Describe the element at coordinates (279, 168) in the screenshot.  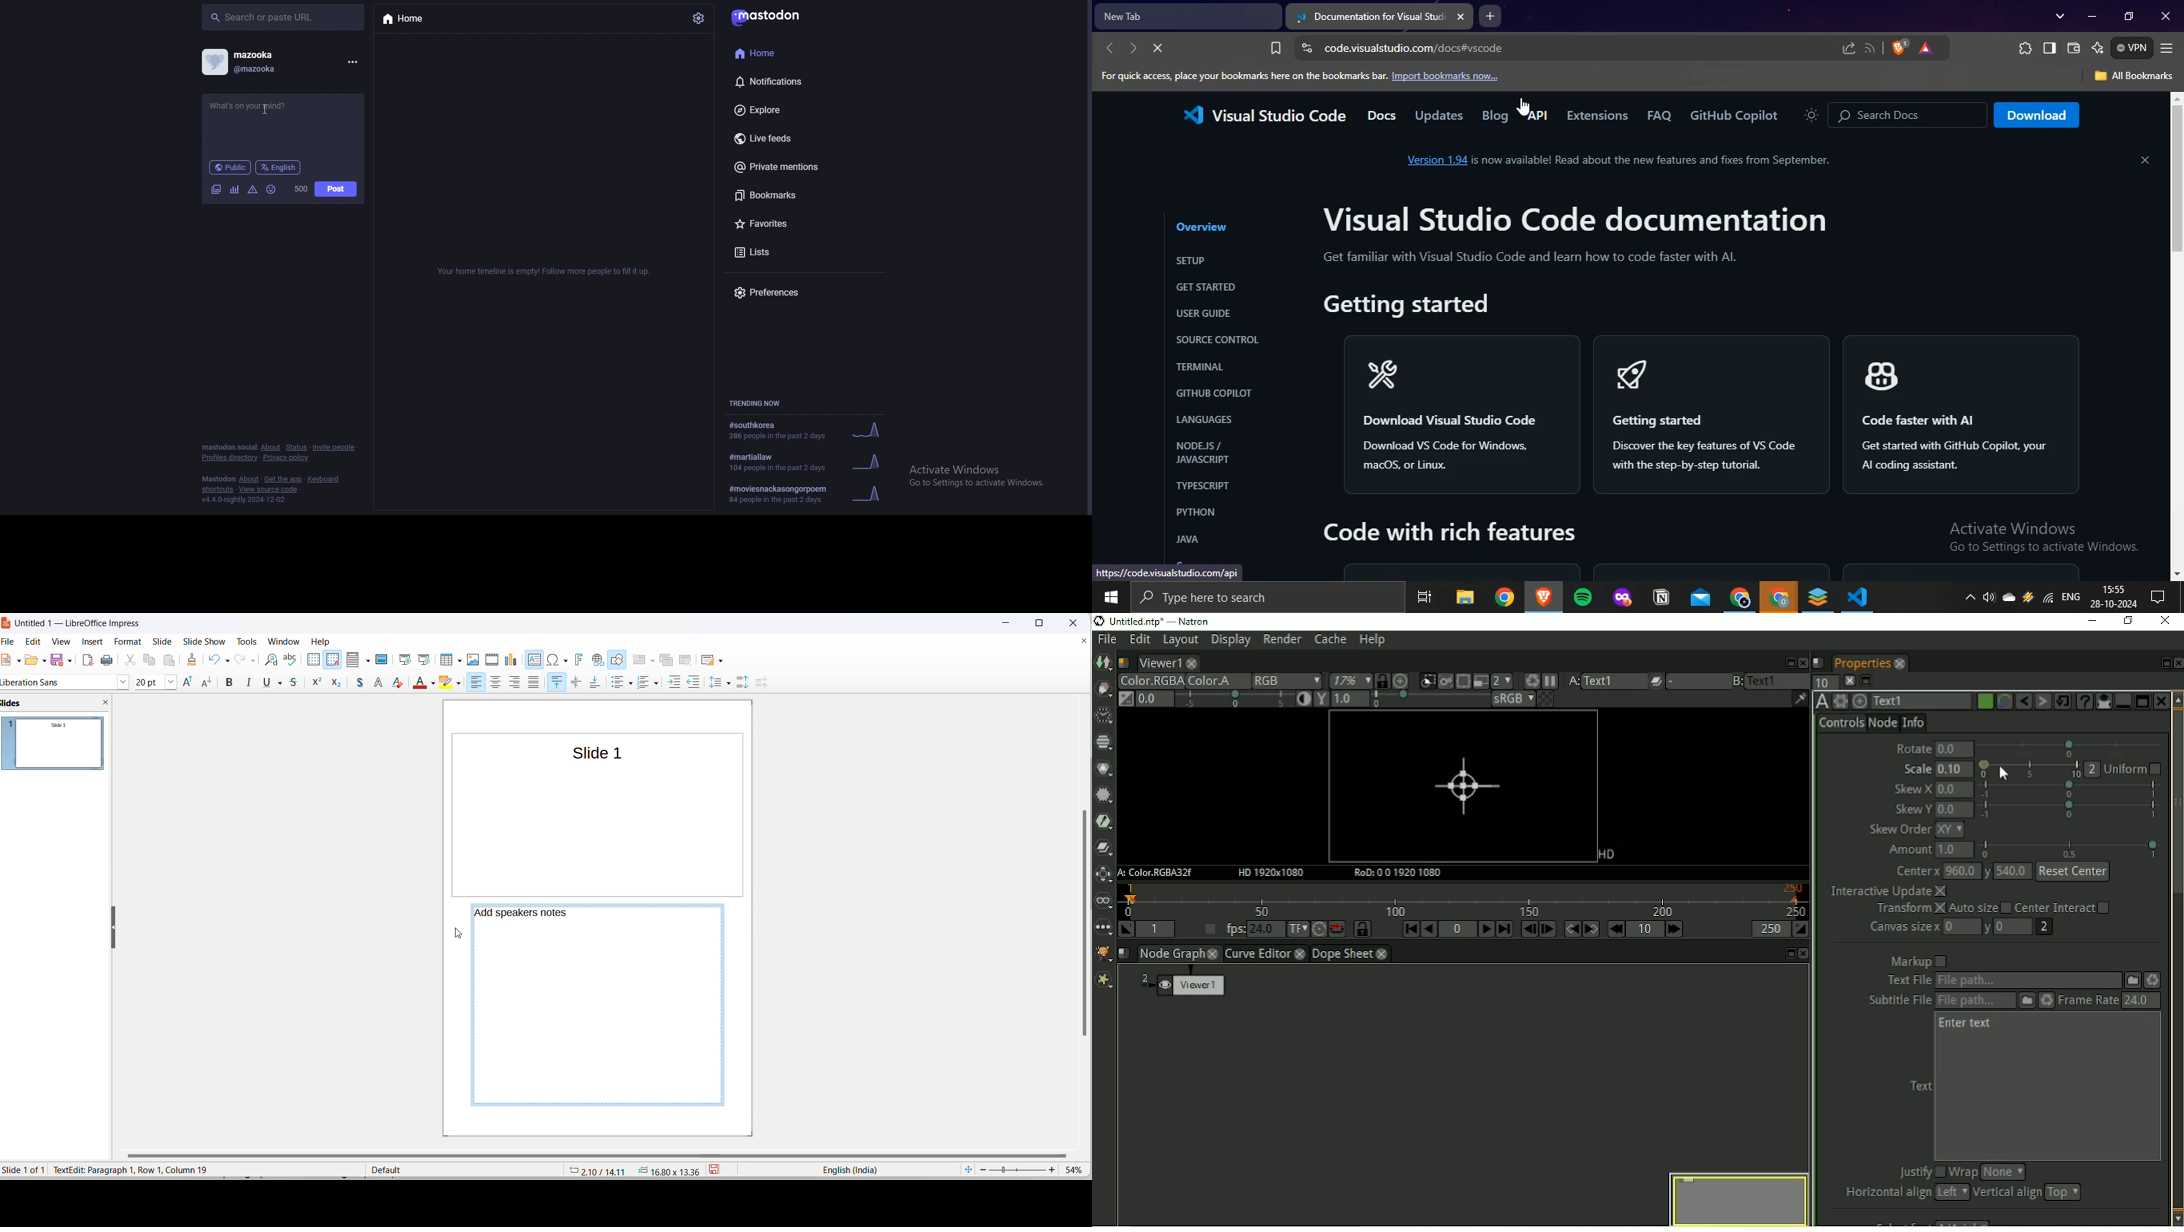
I see `language` at that location.